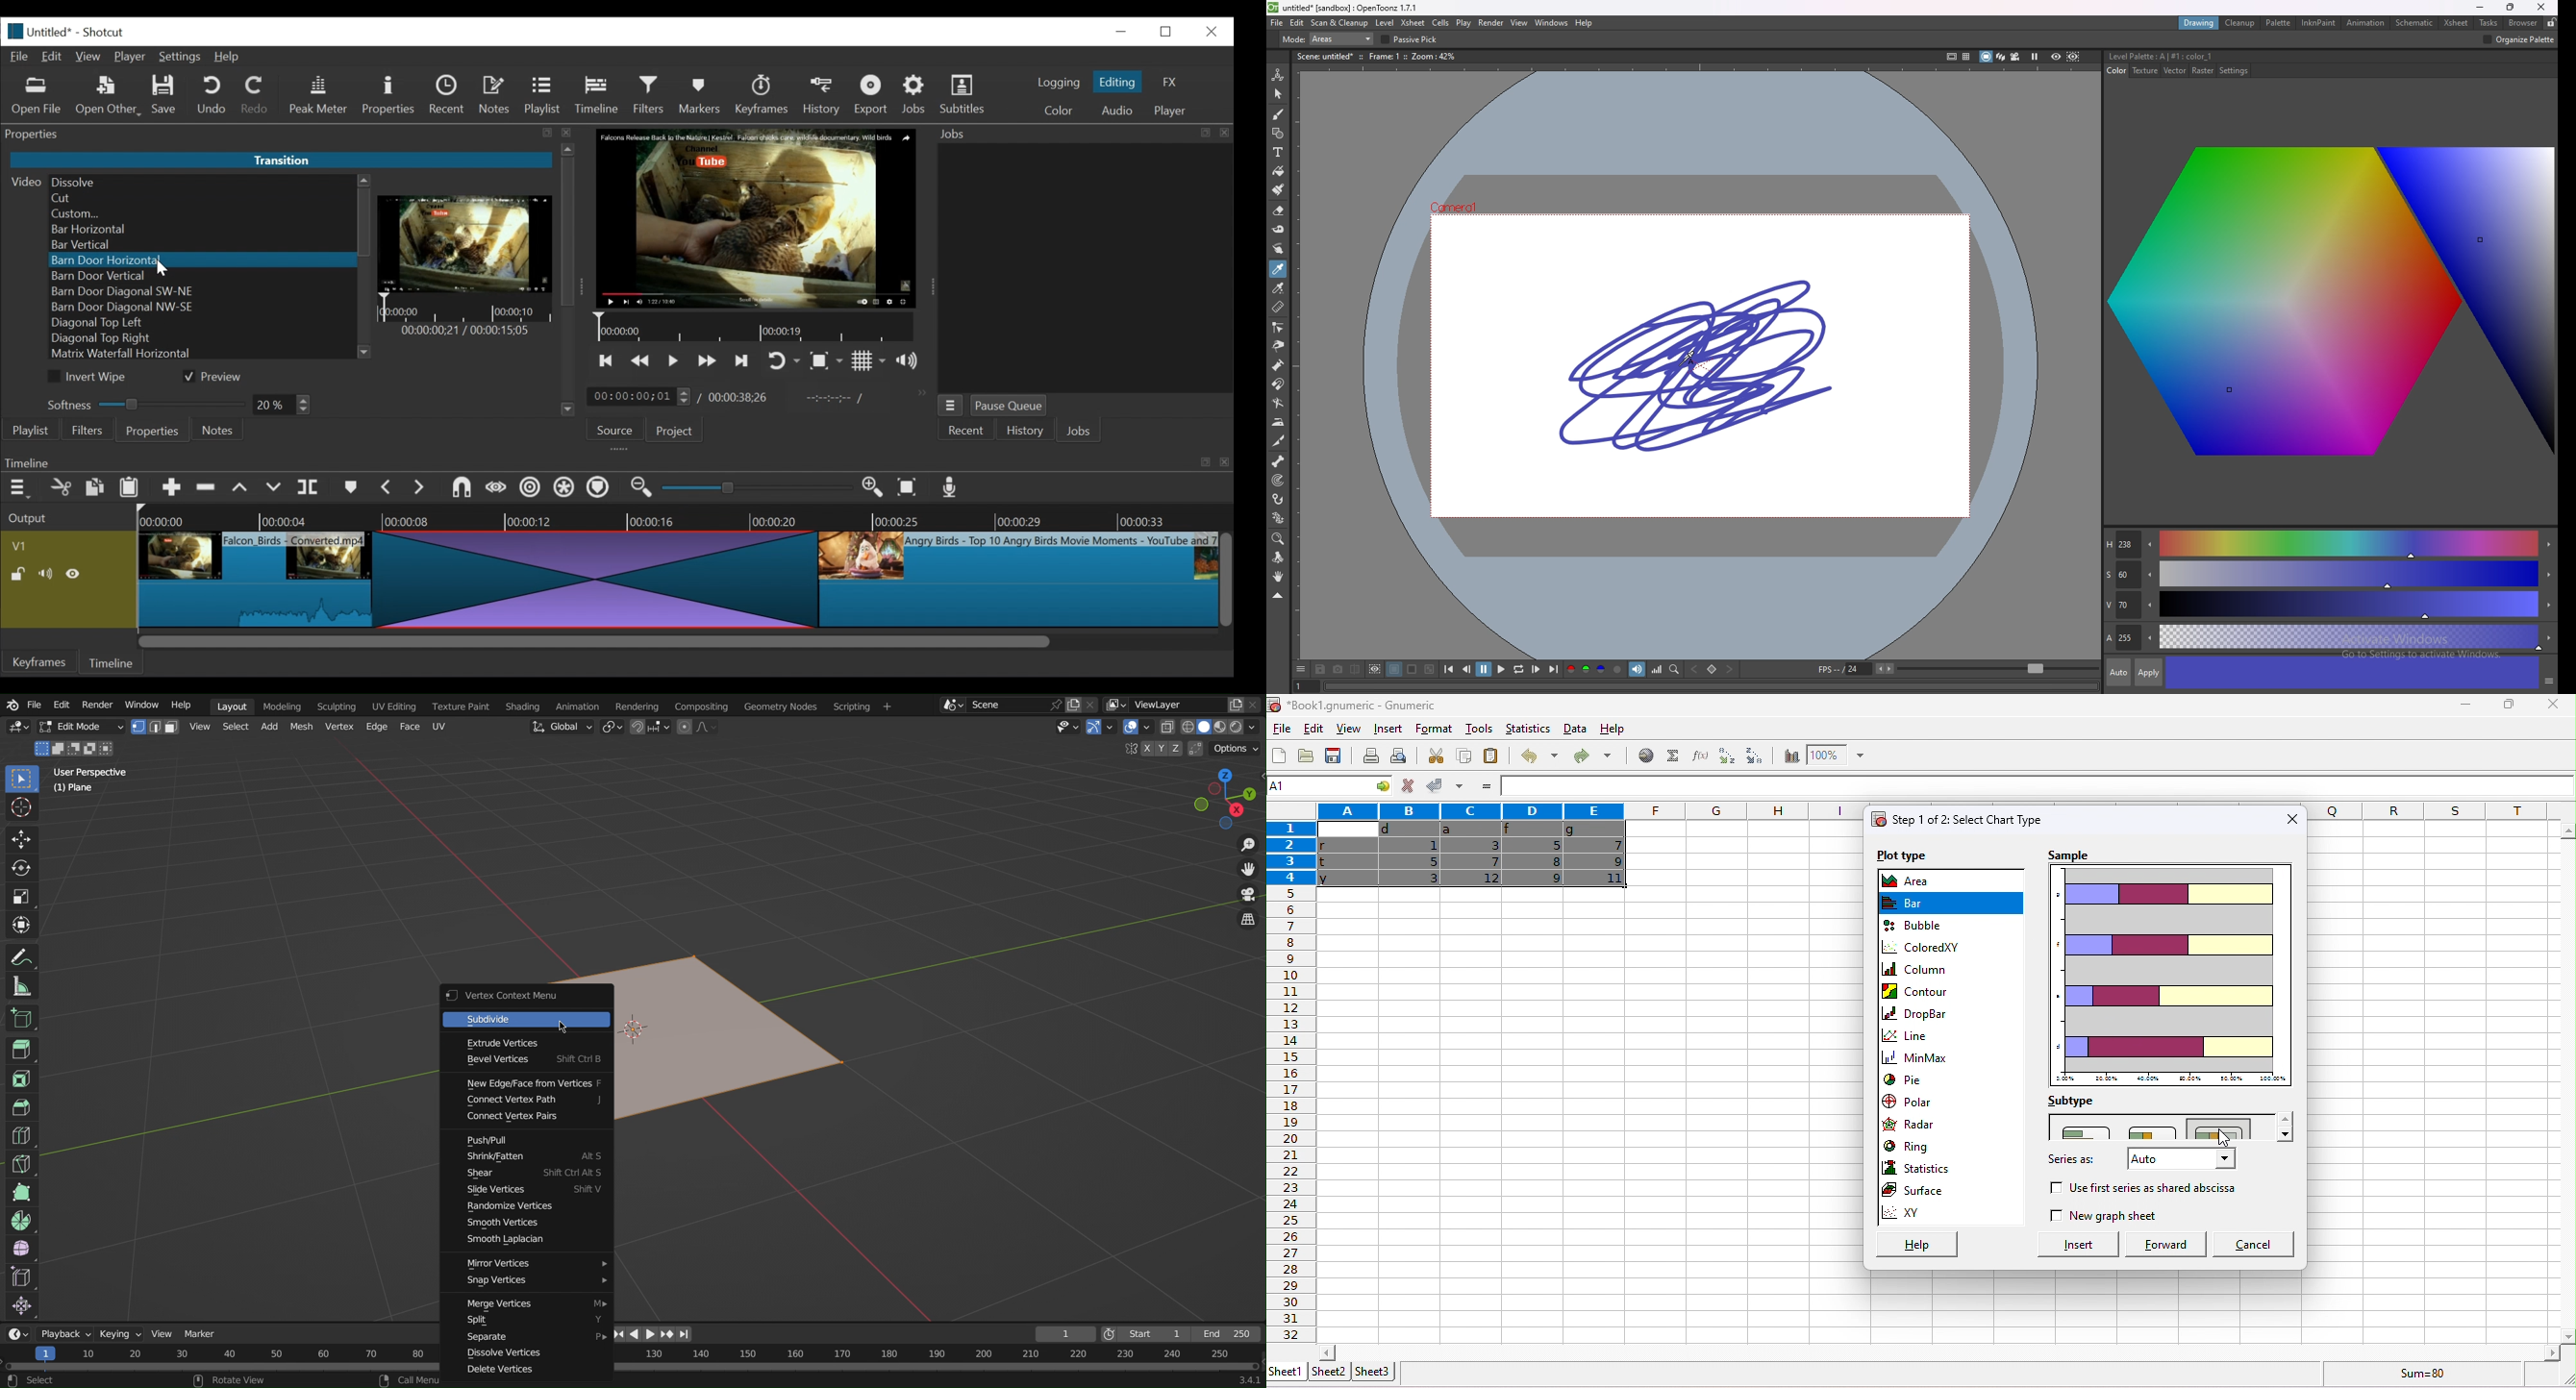 This screenshot has height=1400, width=2576. What do you see at coordinates (165, 96) in the screenshot?
I see `Save` at bounding box center [165, 96].